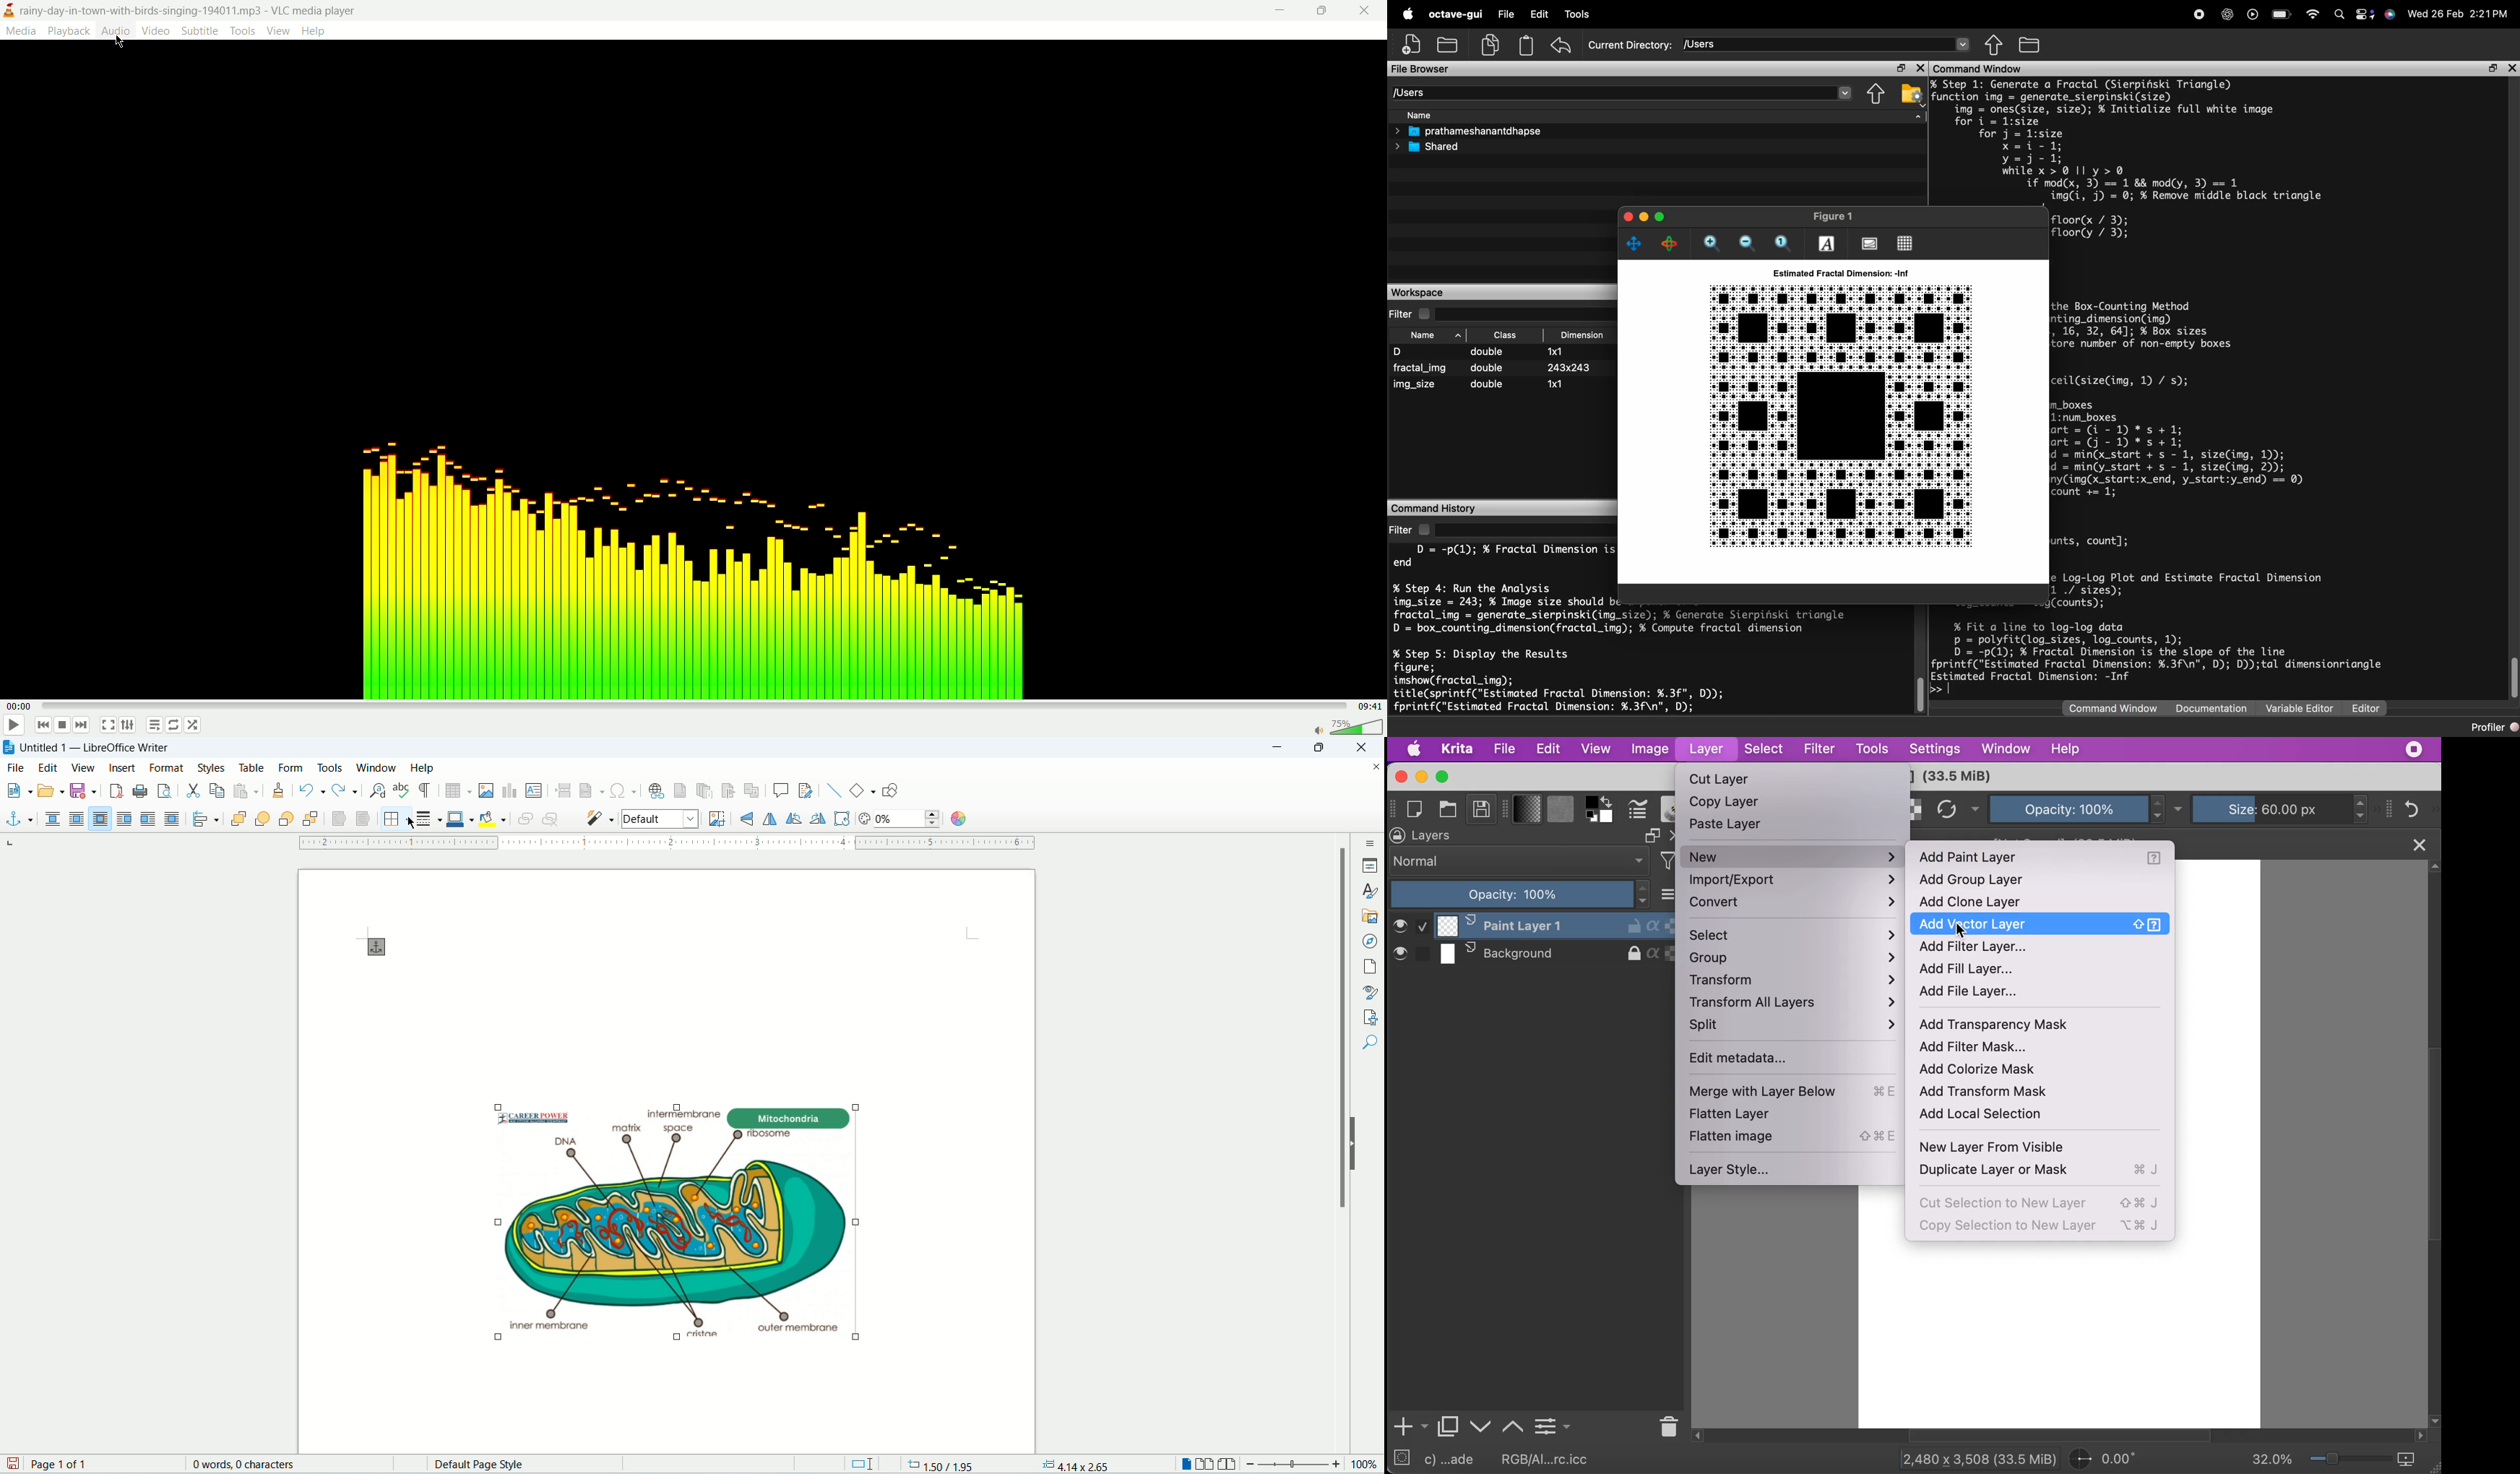 Image resolution: width=2520 pixels, height=1484 pixels. What do you see at coordinates (49, 767) in the screenshot?
I see `edit` at bounding box center [49, 767].